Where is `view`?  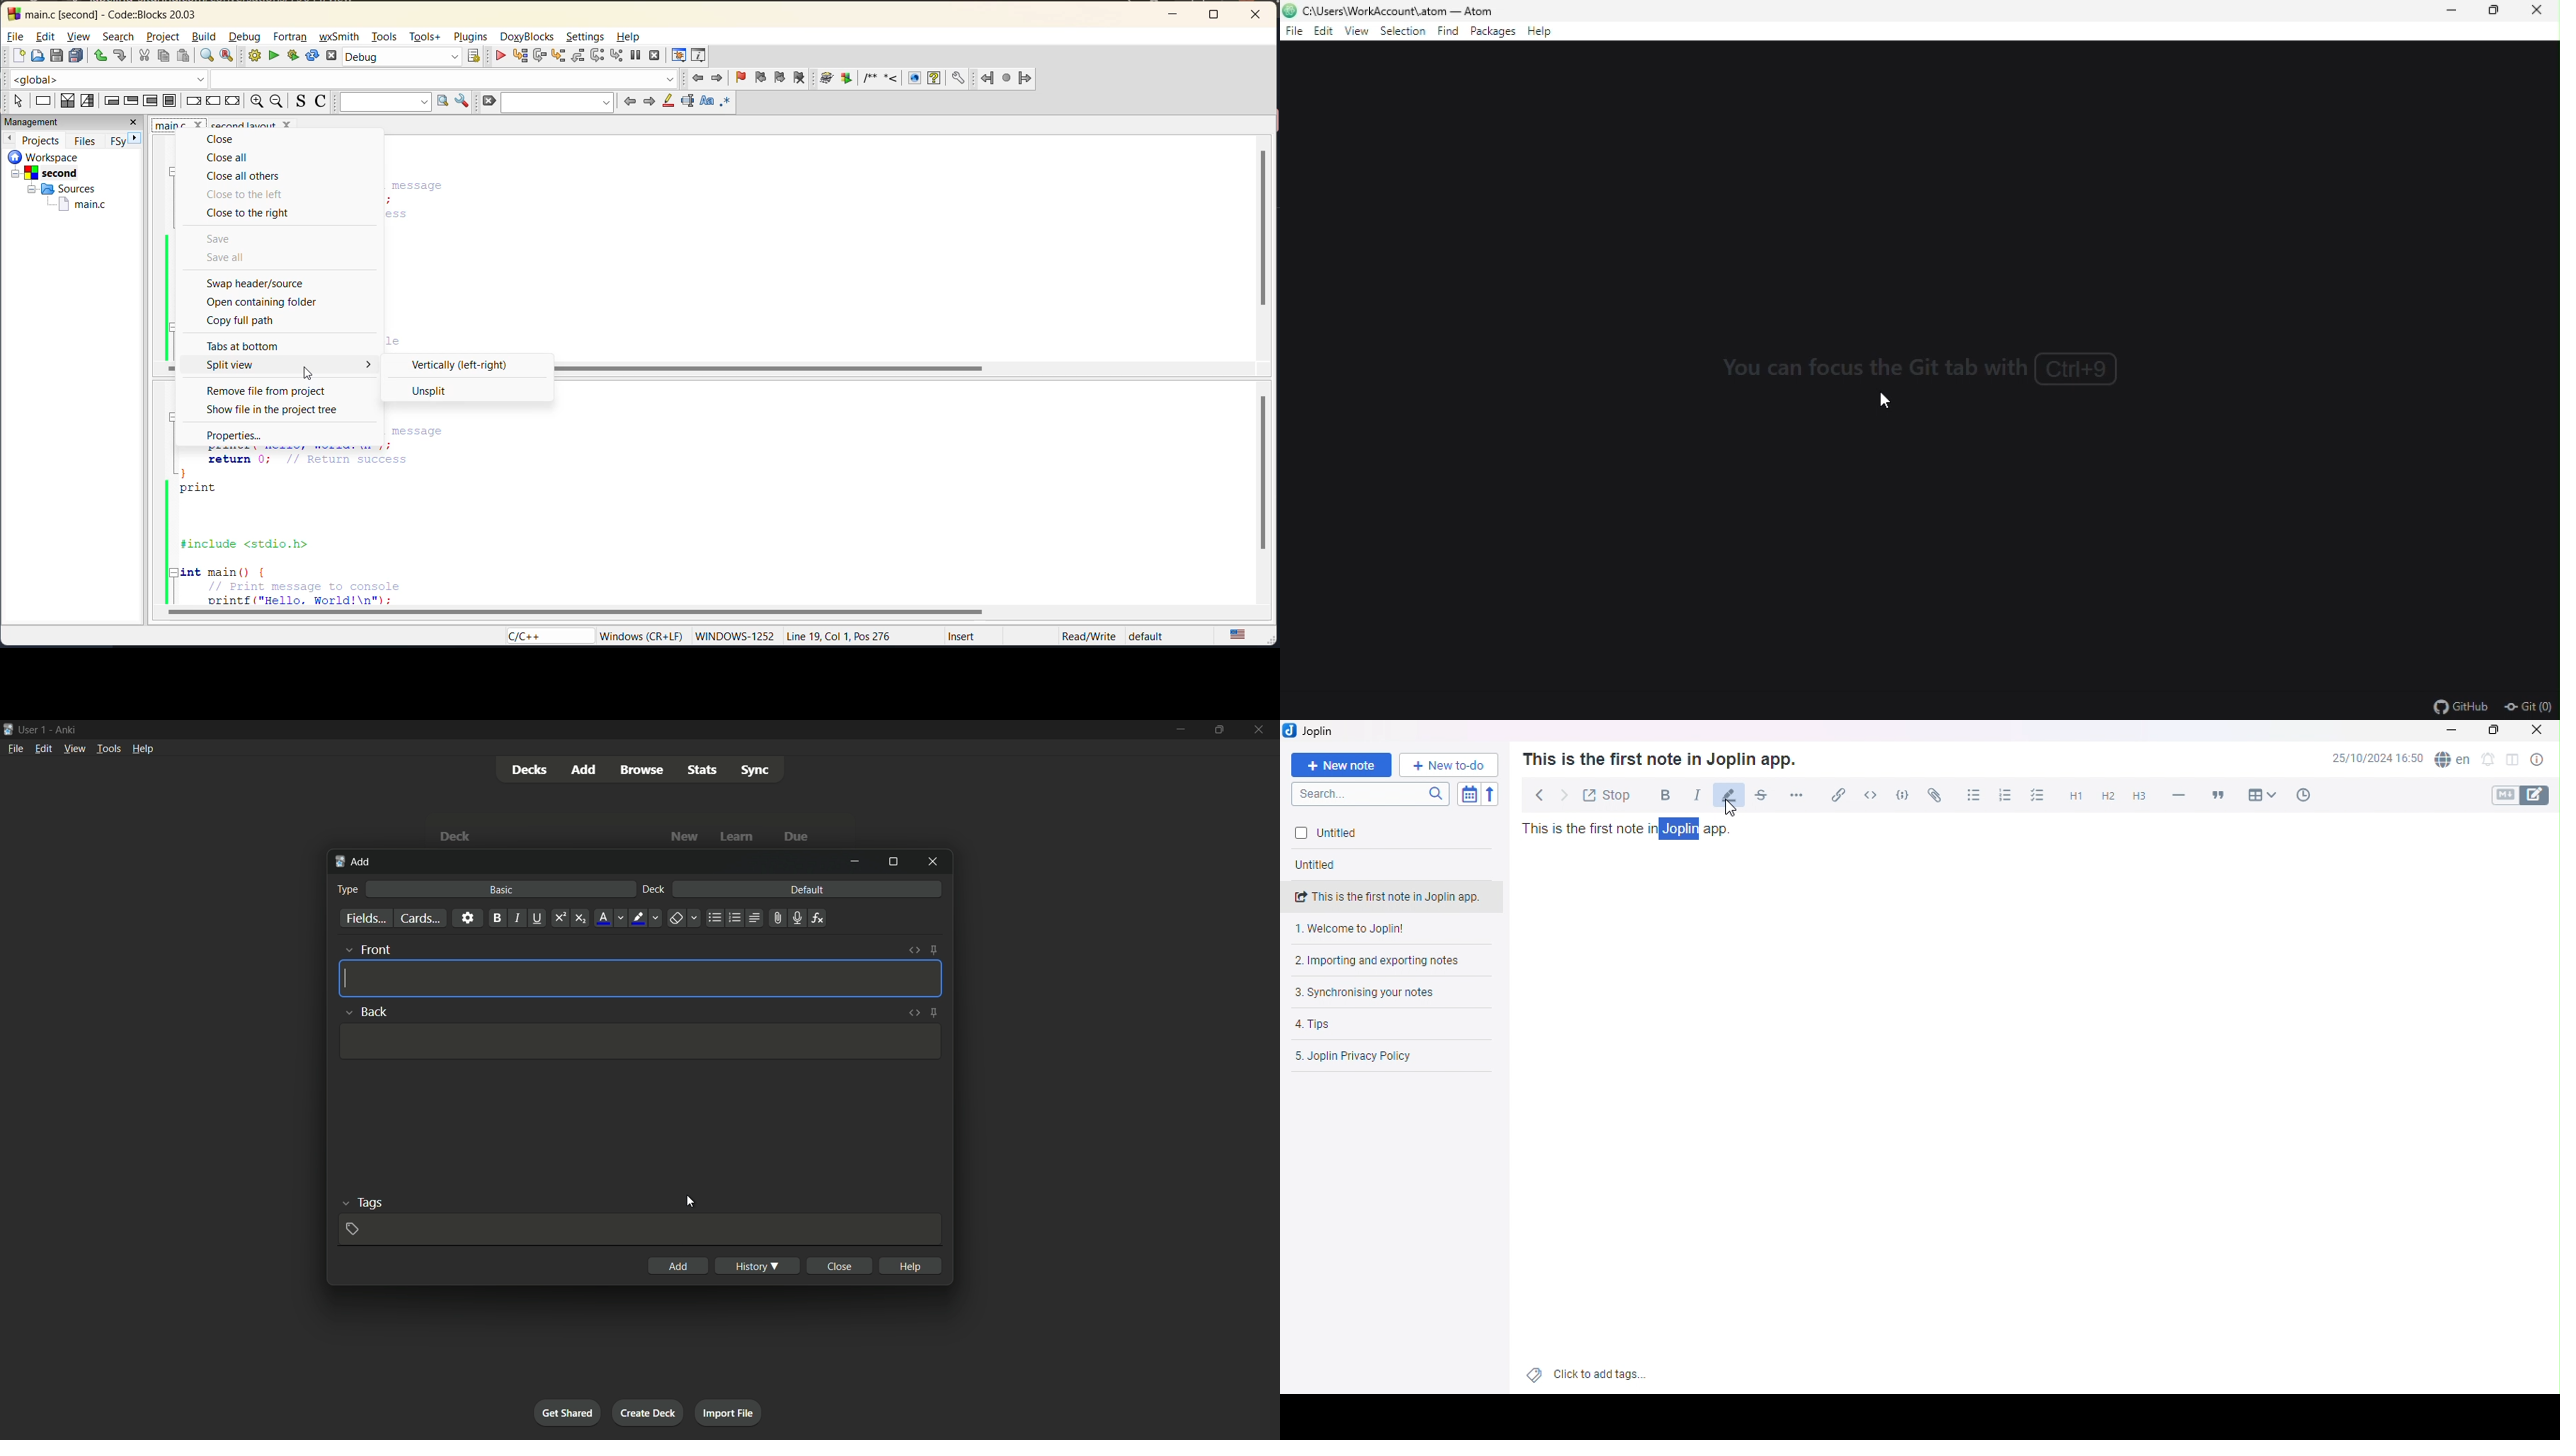 view is located at coordinates (80, 38).